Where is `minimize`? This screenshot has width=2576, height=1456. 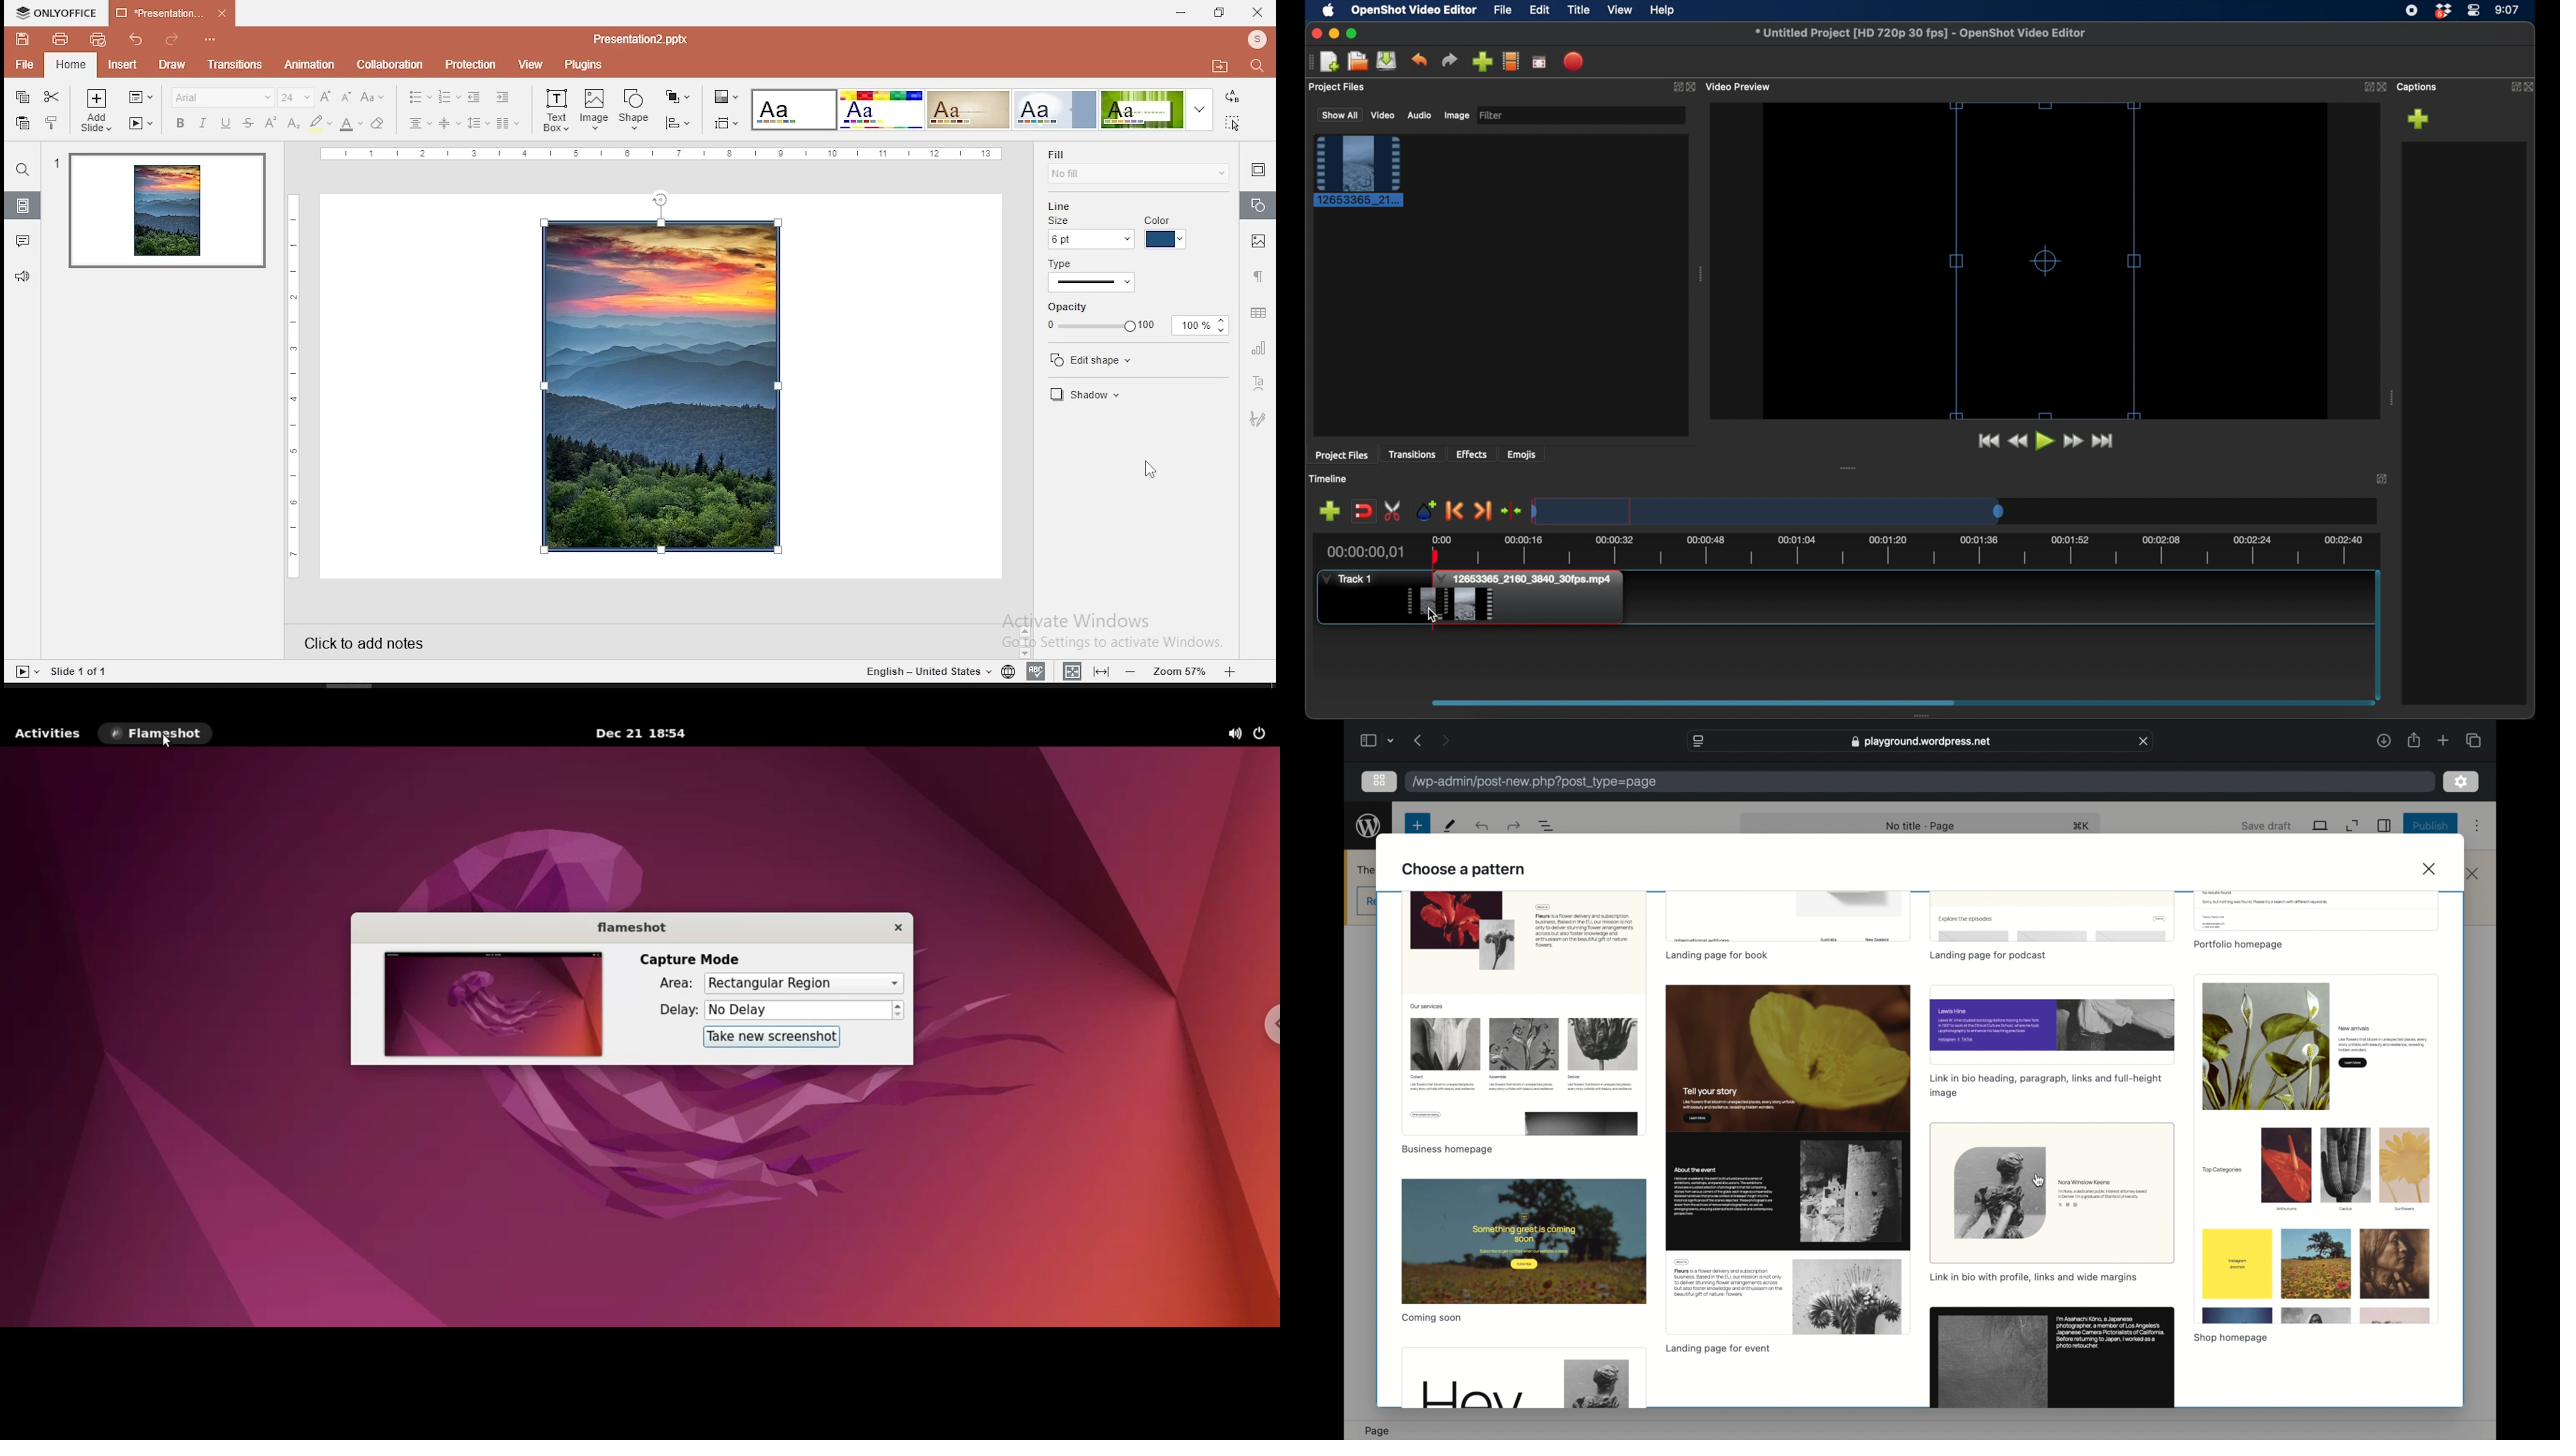
minimize is located at coordinates (1335, 33).